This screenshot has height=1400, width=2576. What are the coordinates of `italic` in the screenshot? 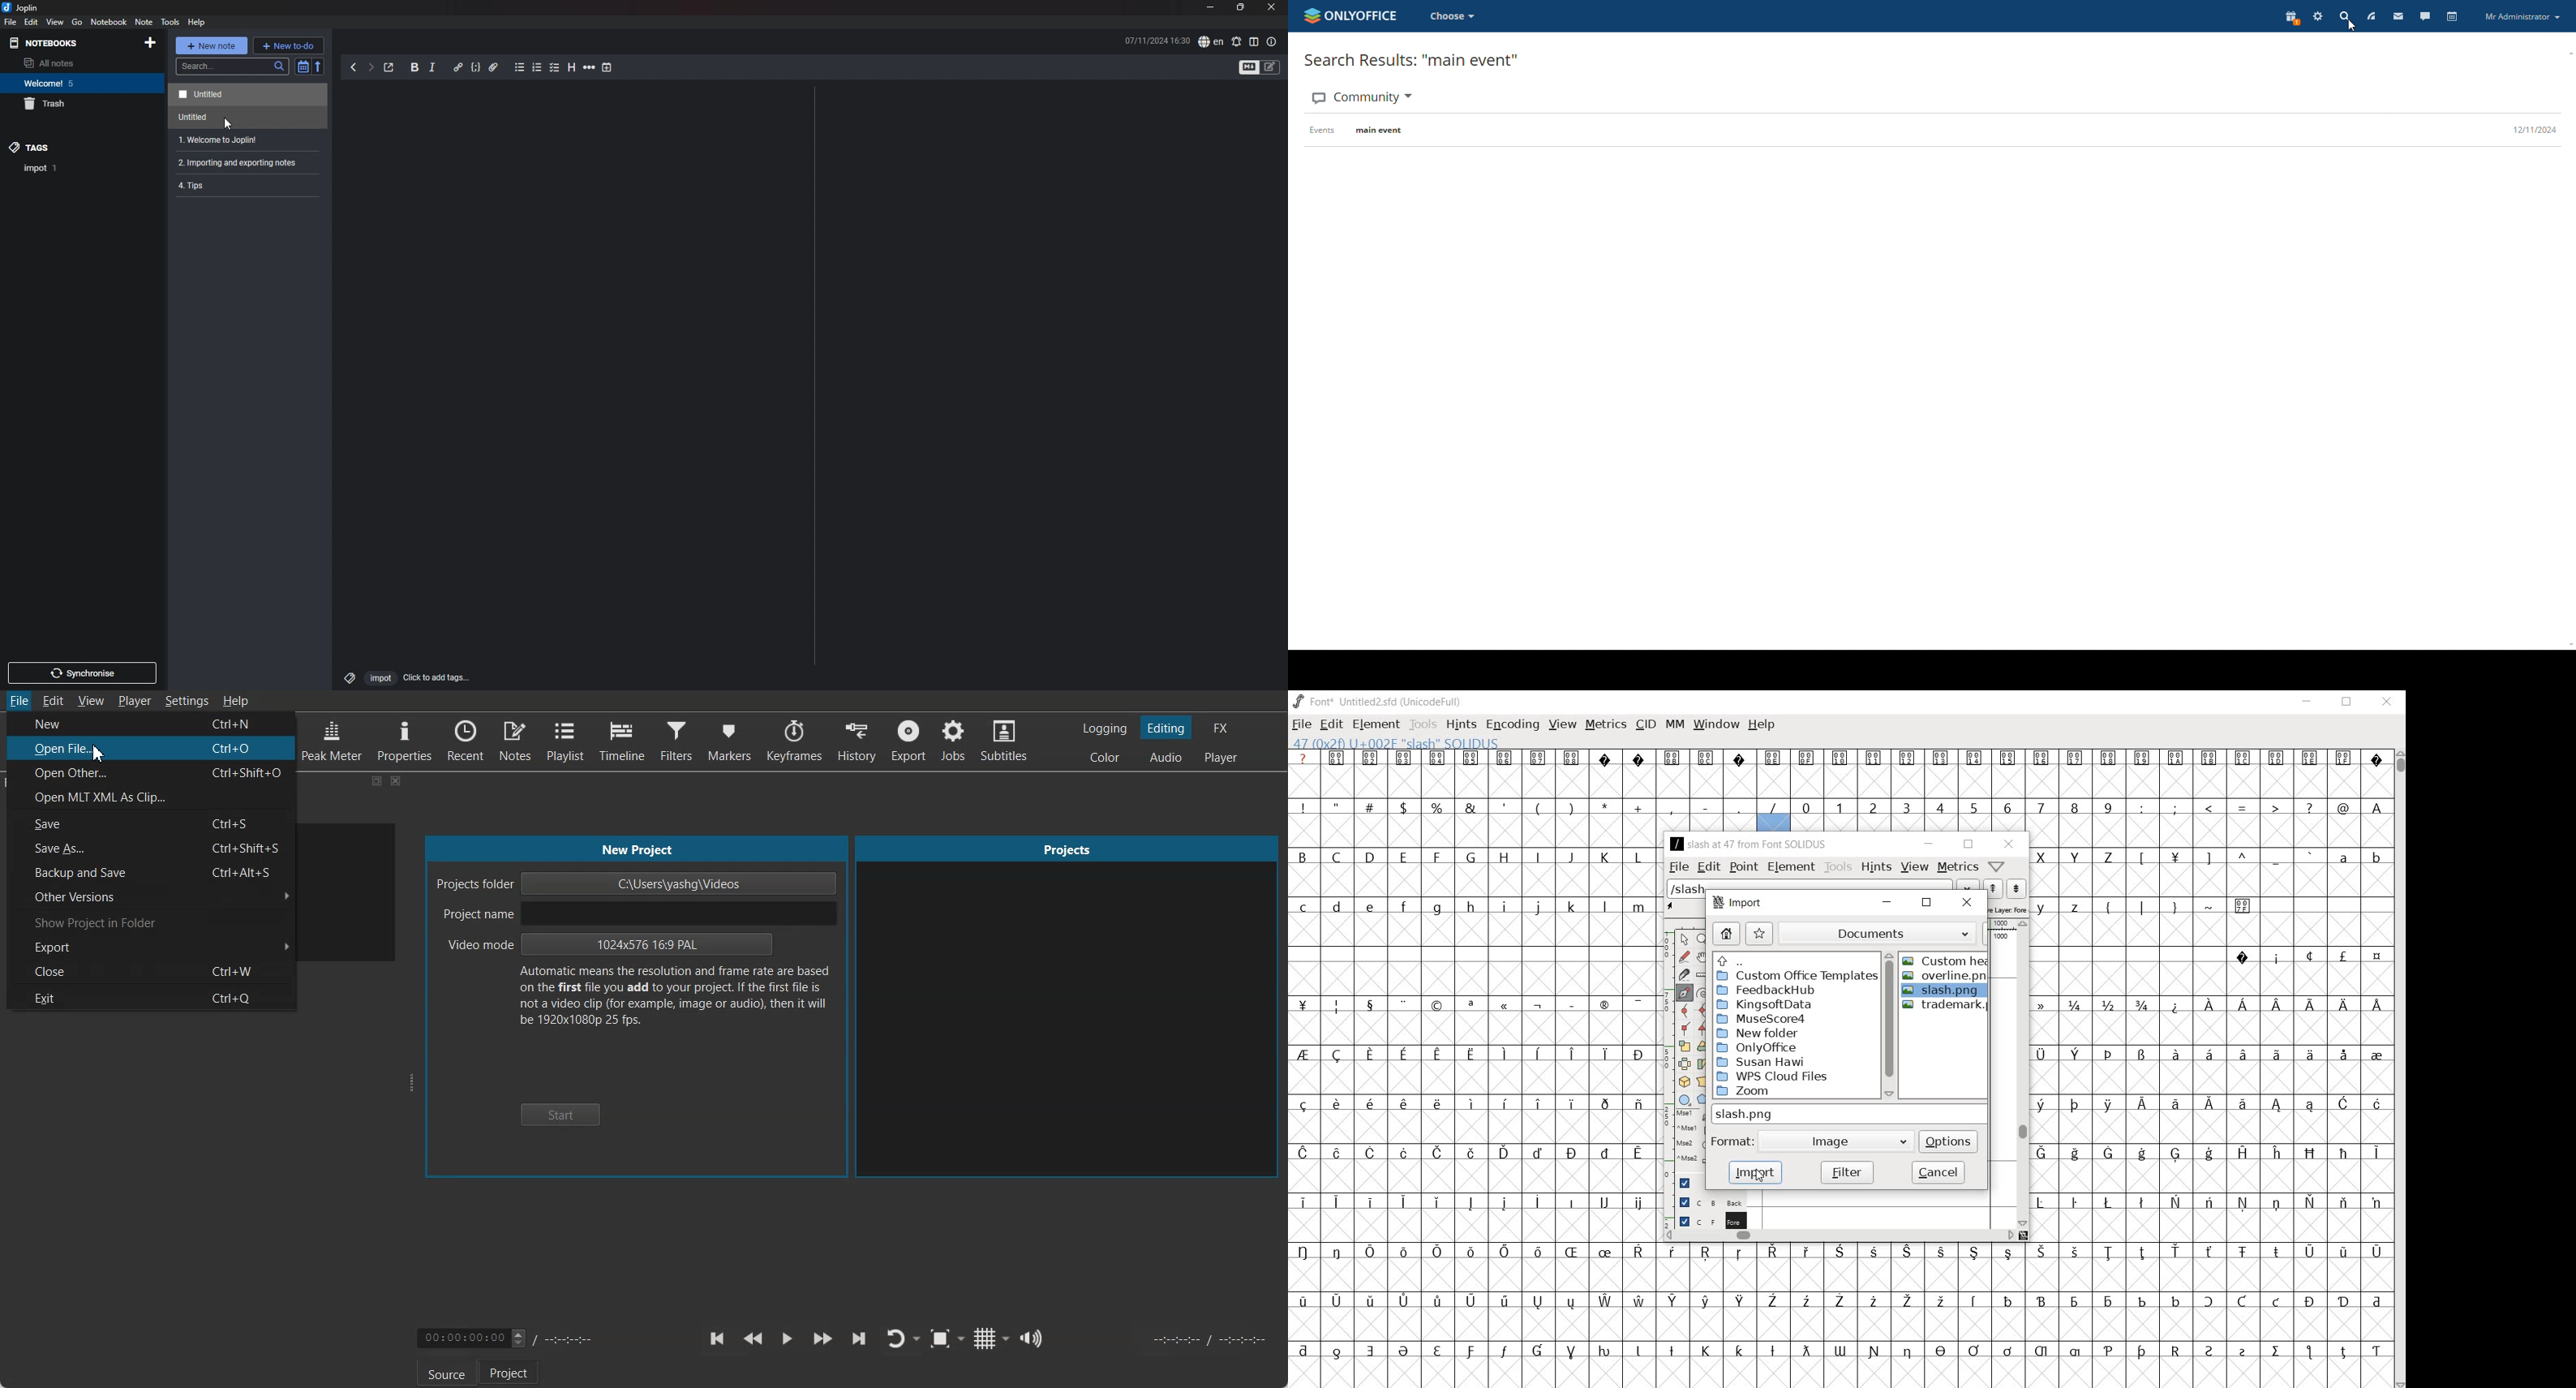 It's located at (432, 68).